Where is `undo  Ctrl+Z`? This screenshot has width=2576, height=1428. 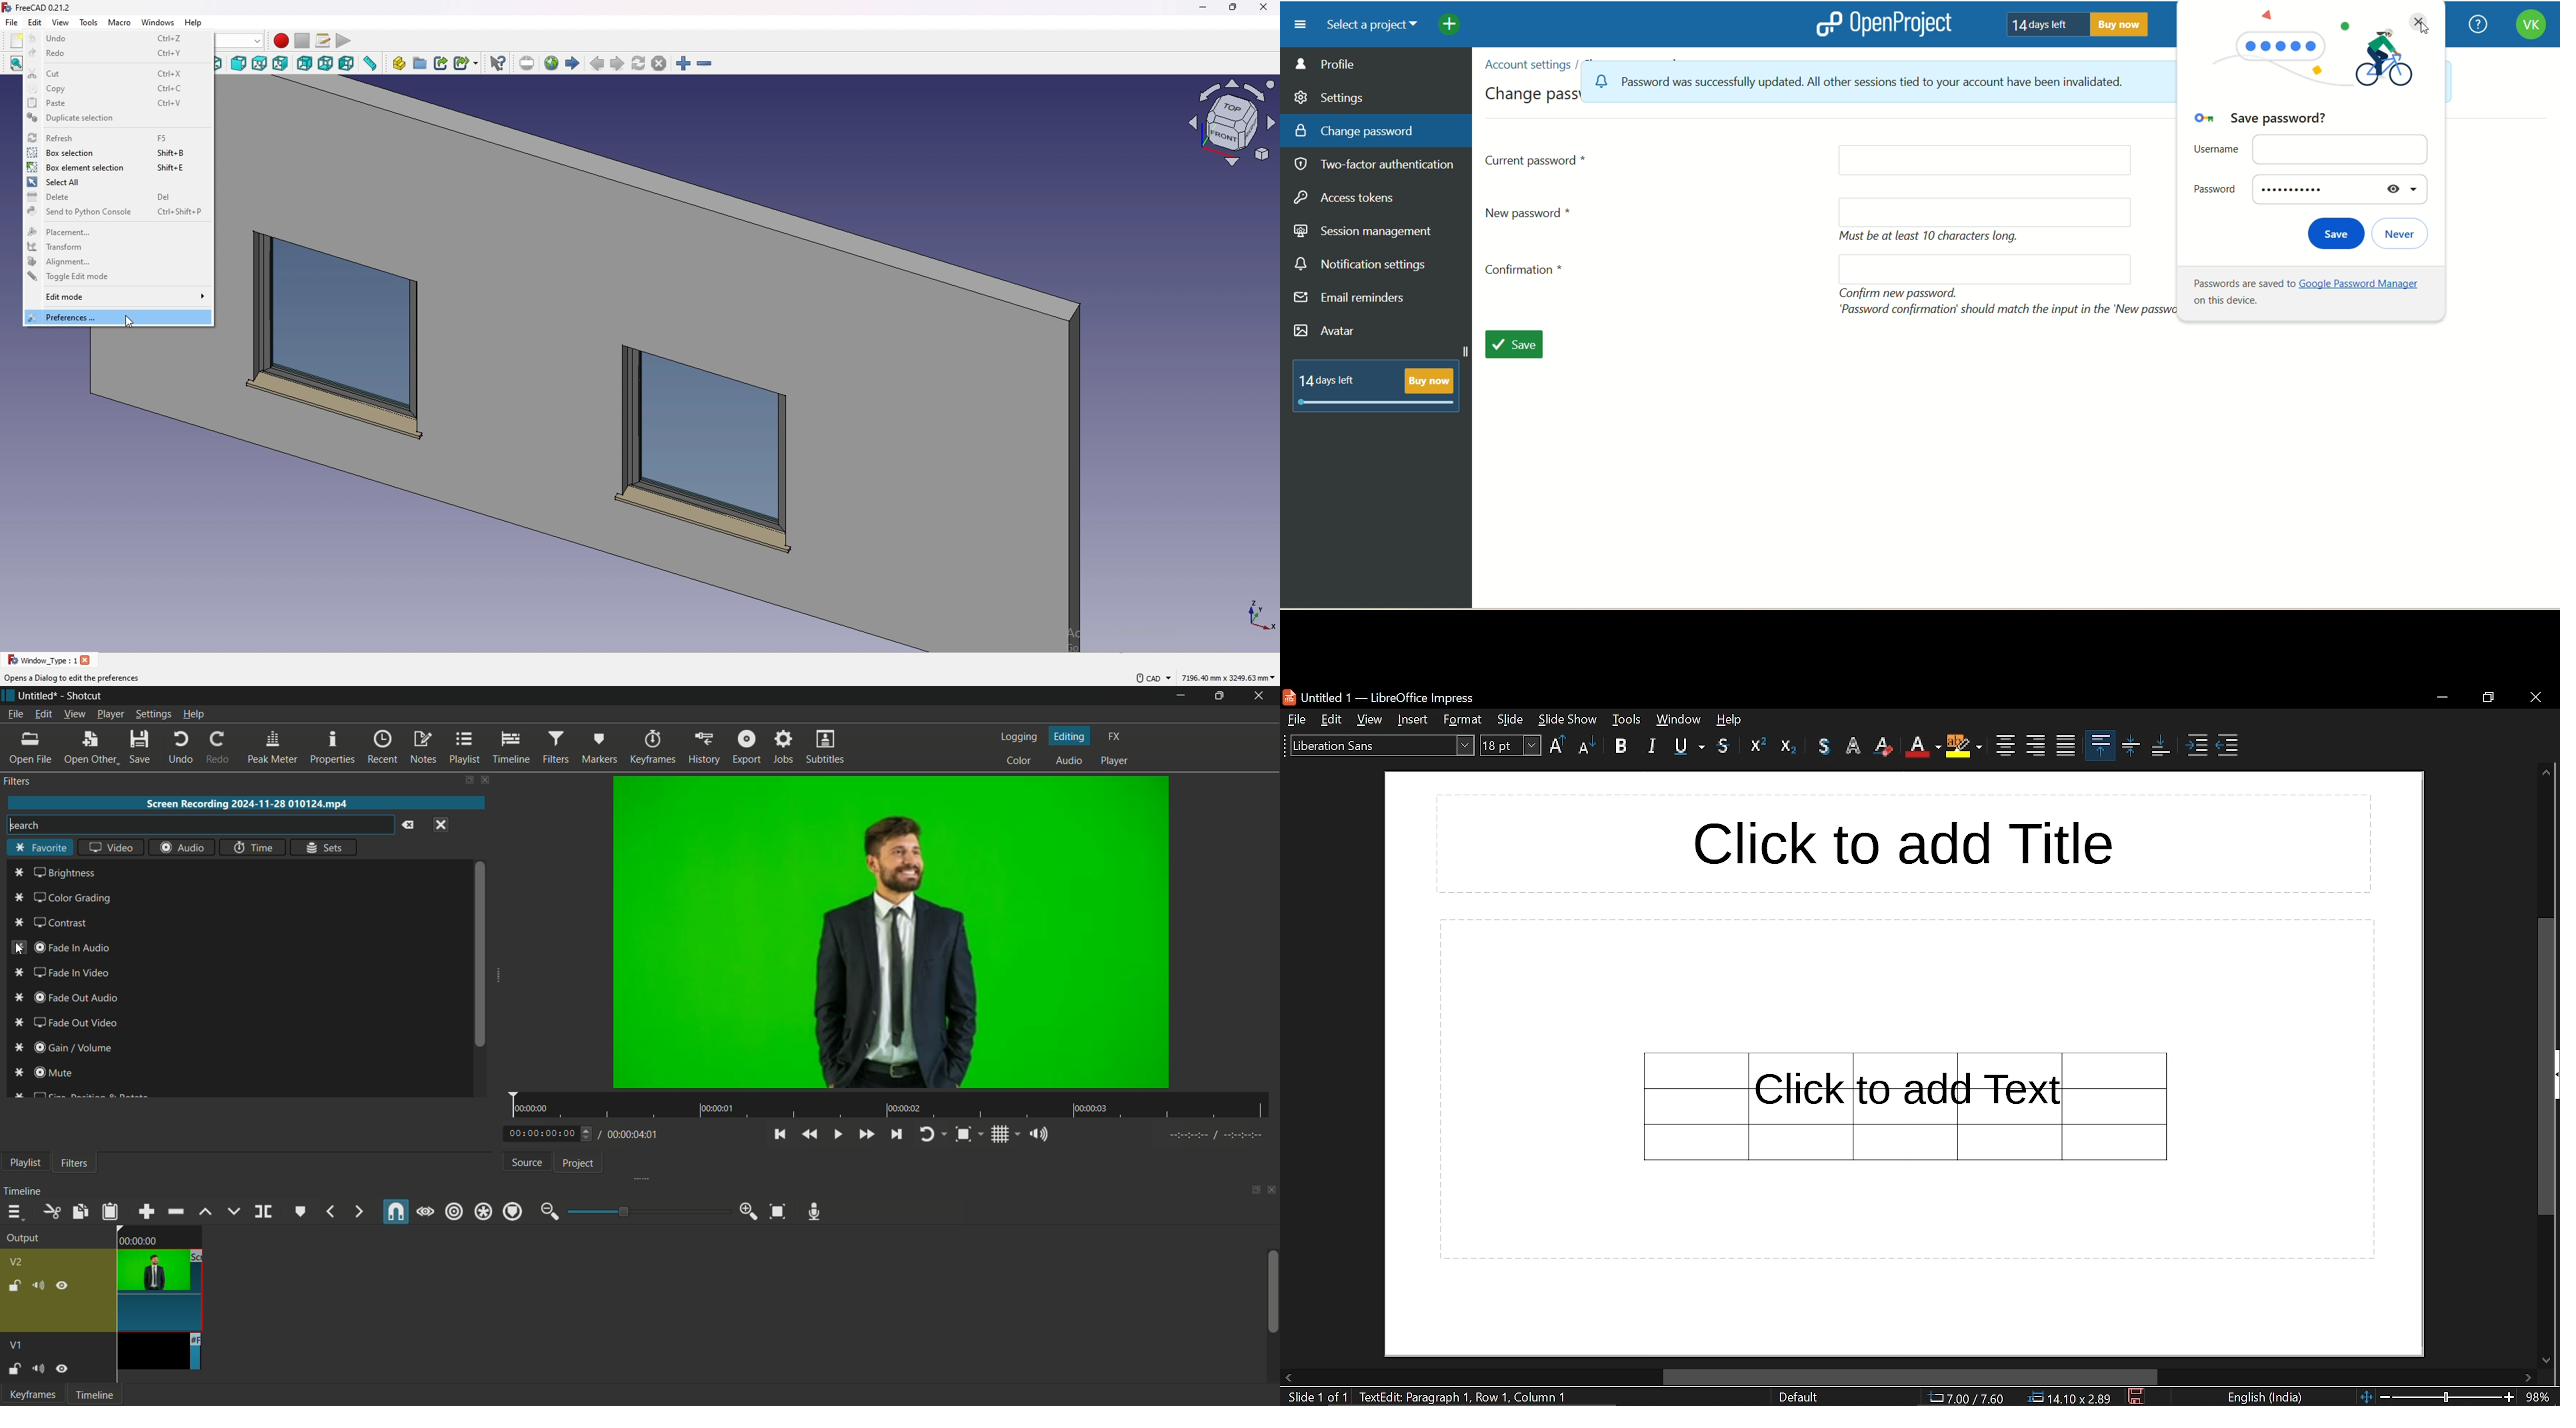 undo  Ctrl+Z is located at coordinates (117, 37).